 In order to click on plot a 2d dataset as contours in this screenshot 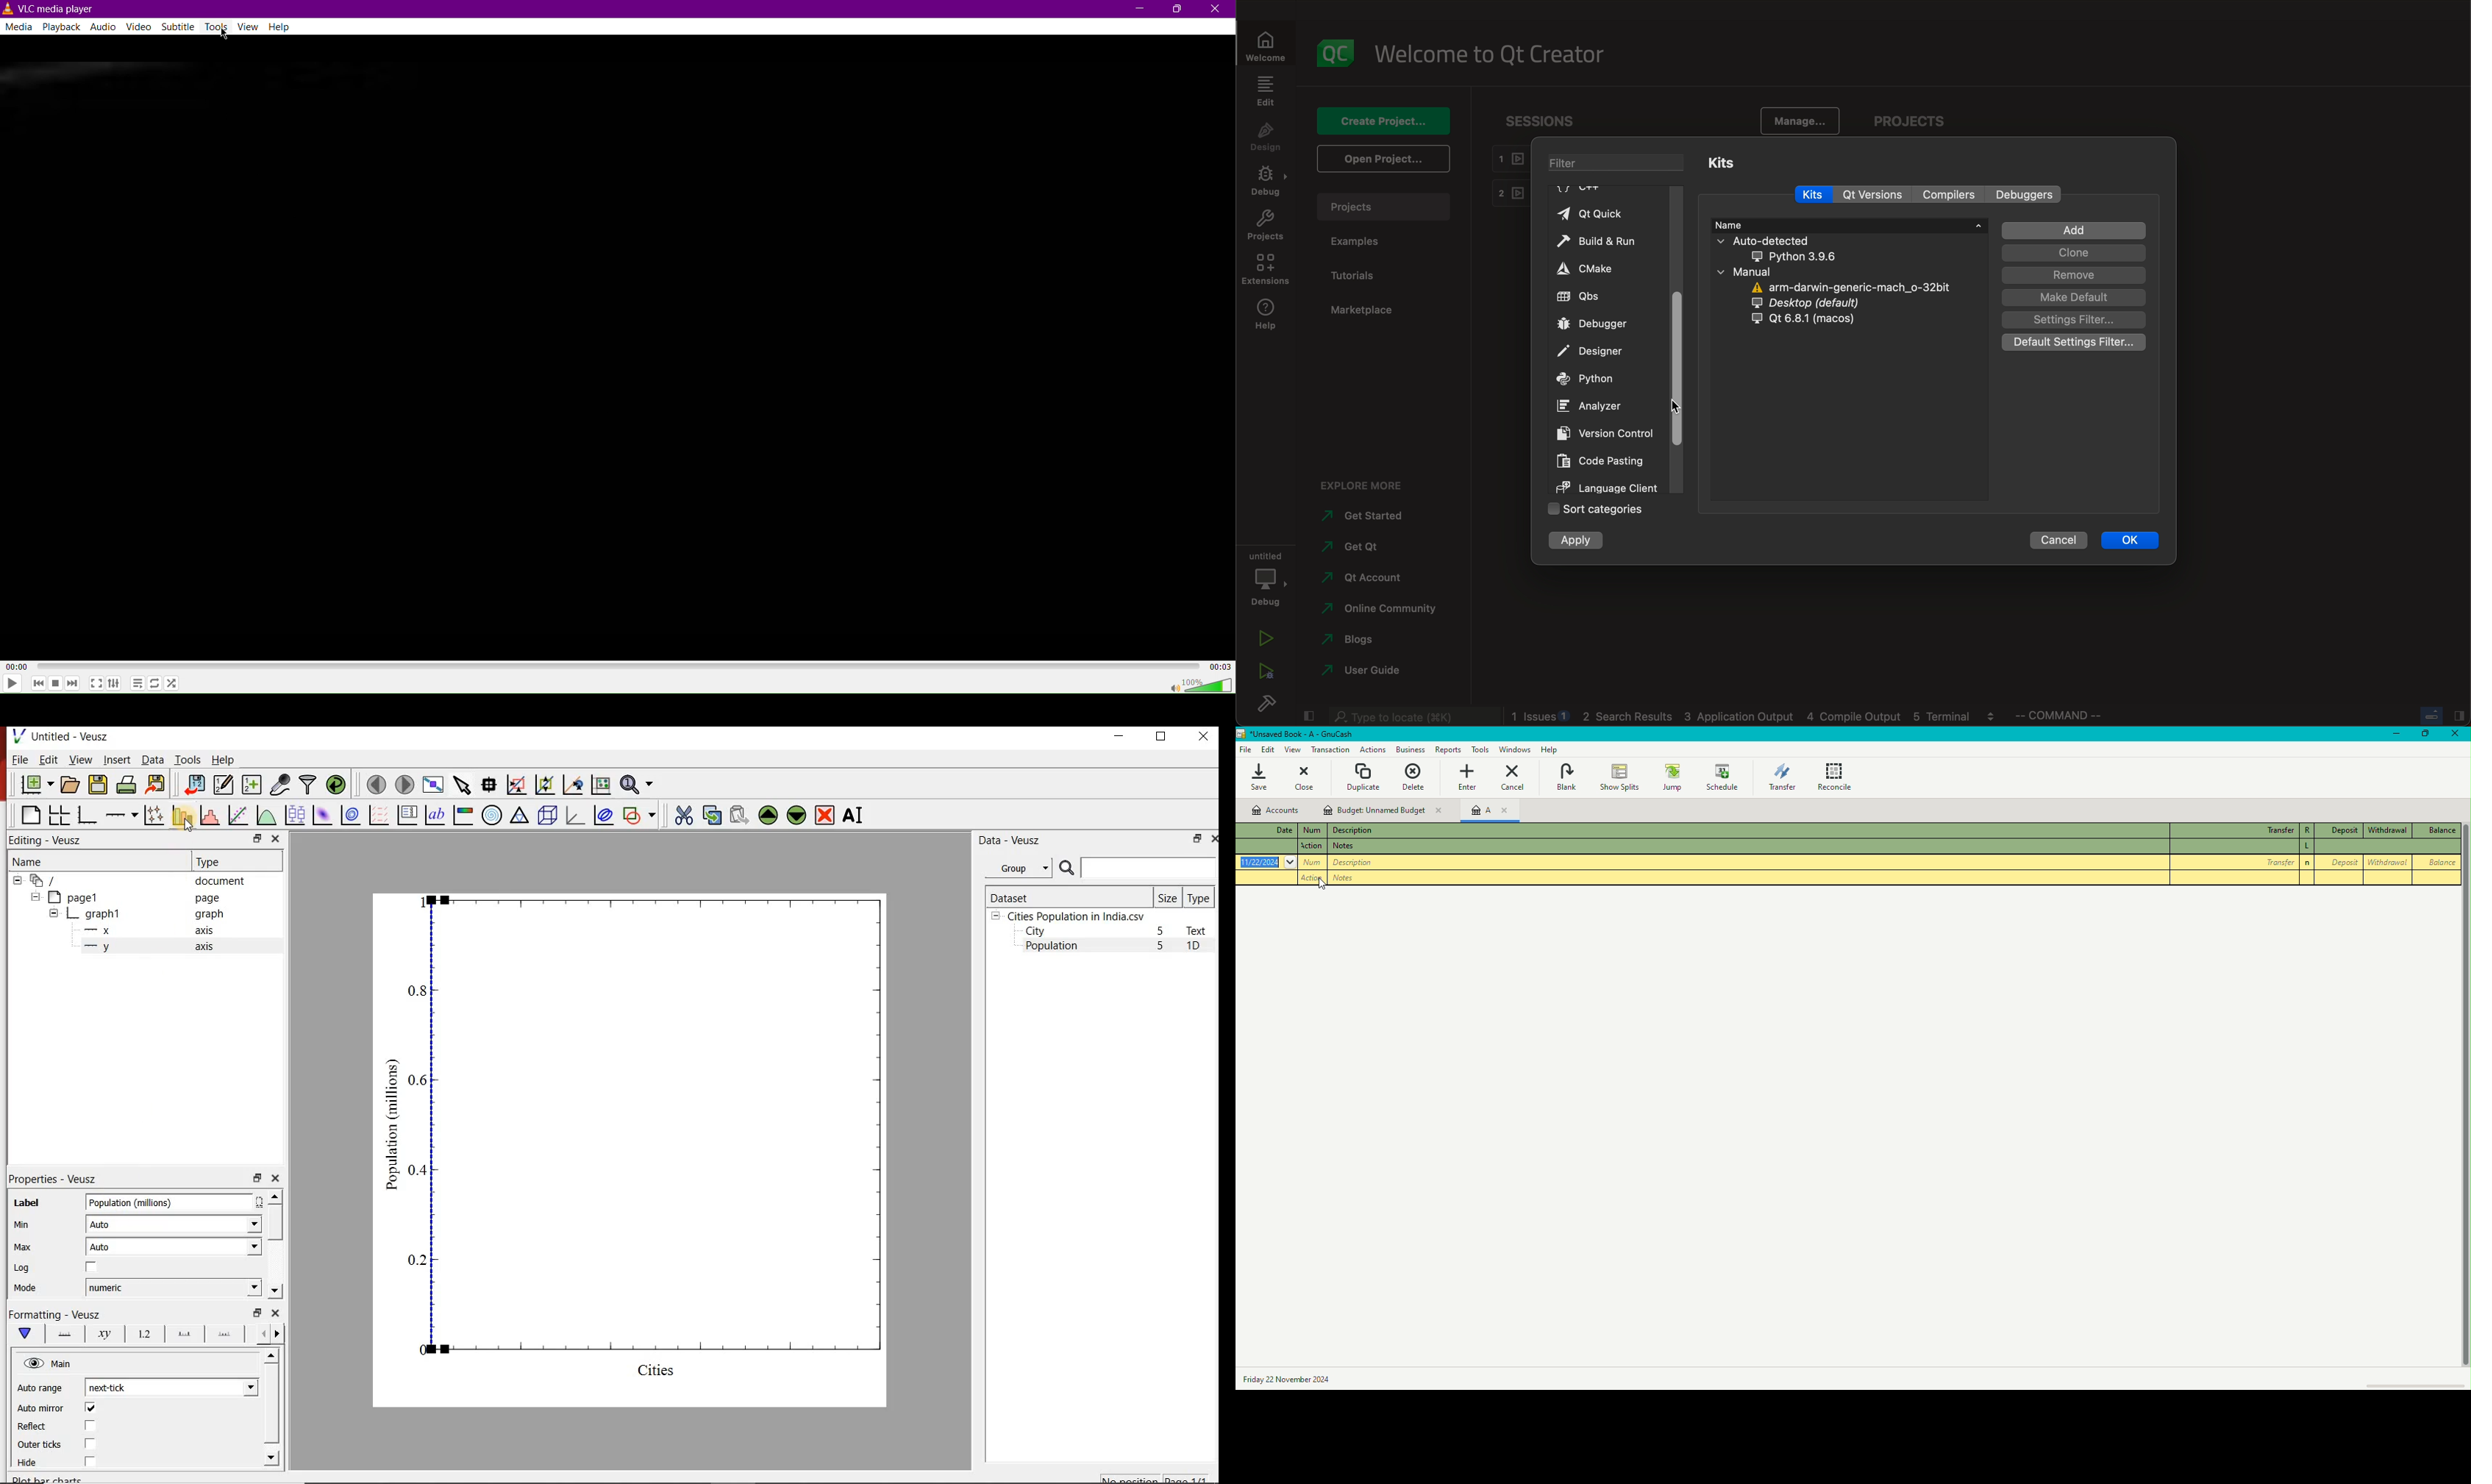, I will do `click(349, 814)`.